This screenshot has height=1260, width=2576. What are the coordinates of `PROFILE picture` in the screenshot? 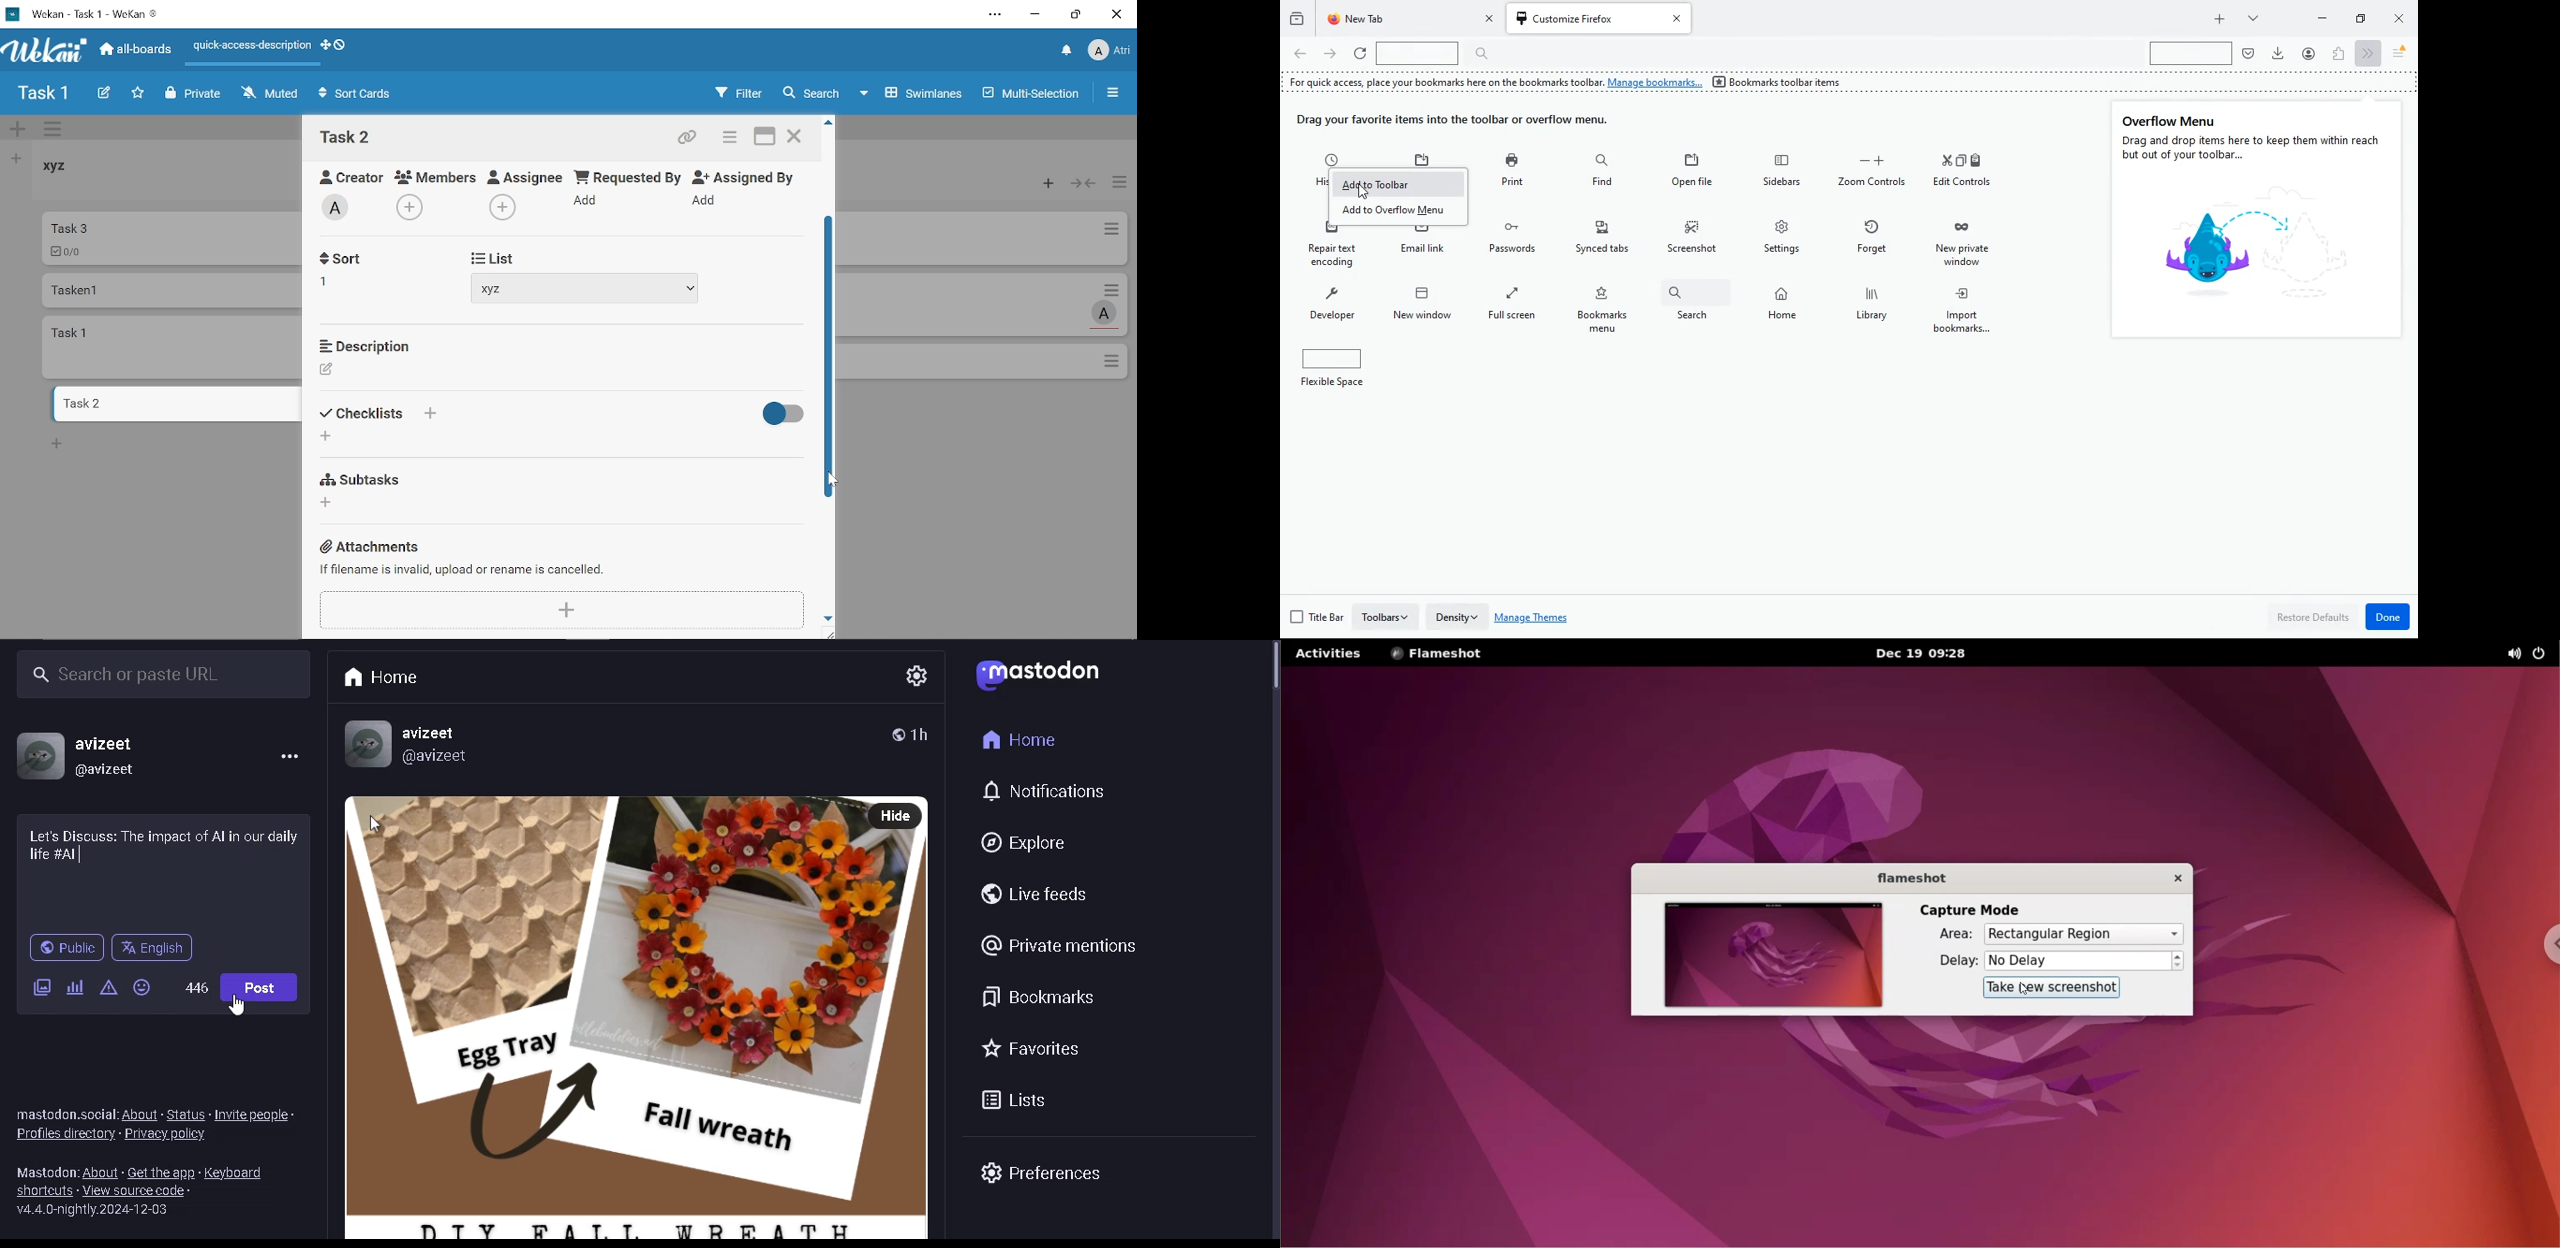 It's located at (364, 742).